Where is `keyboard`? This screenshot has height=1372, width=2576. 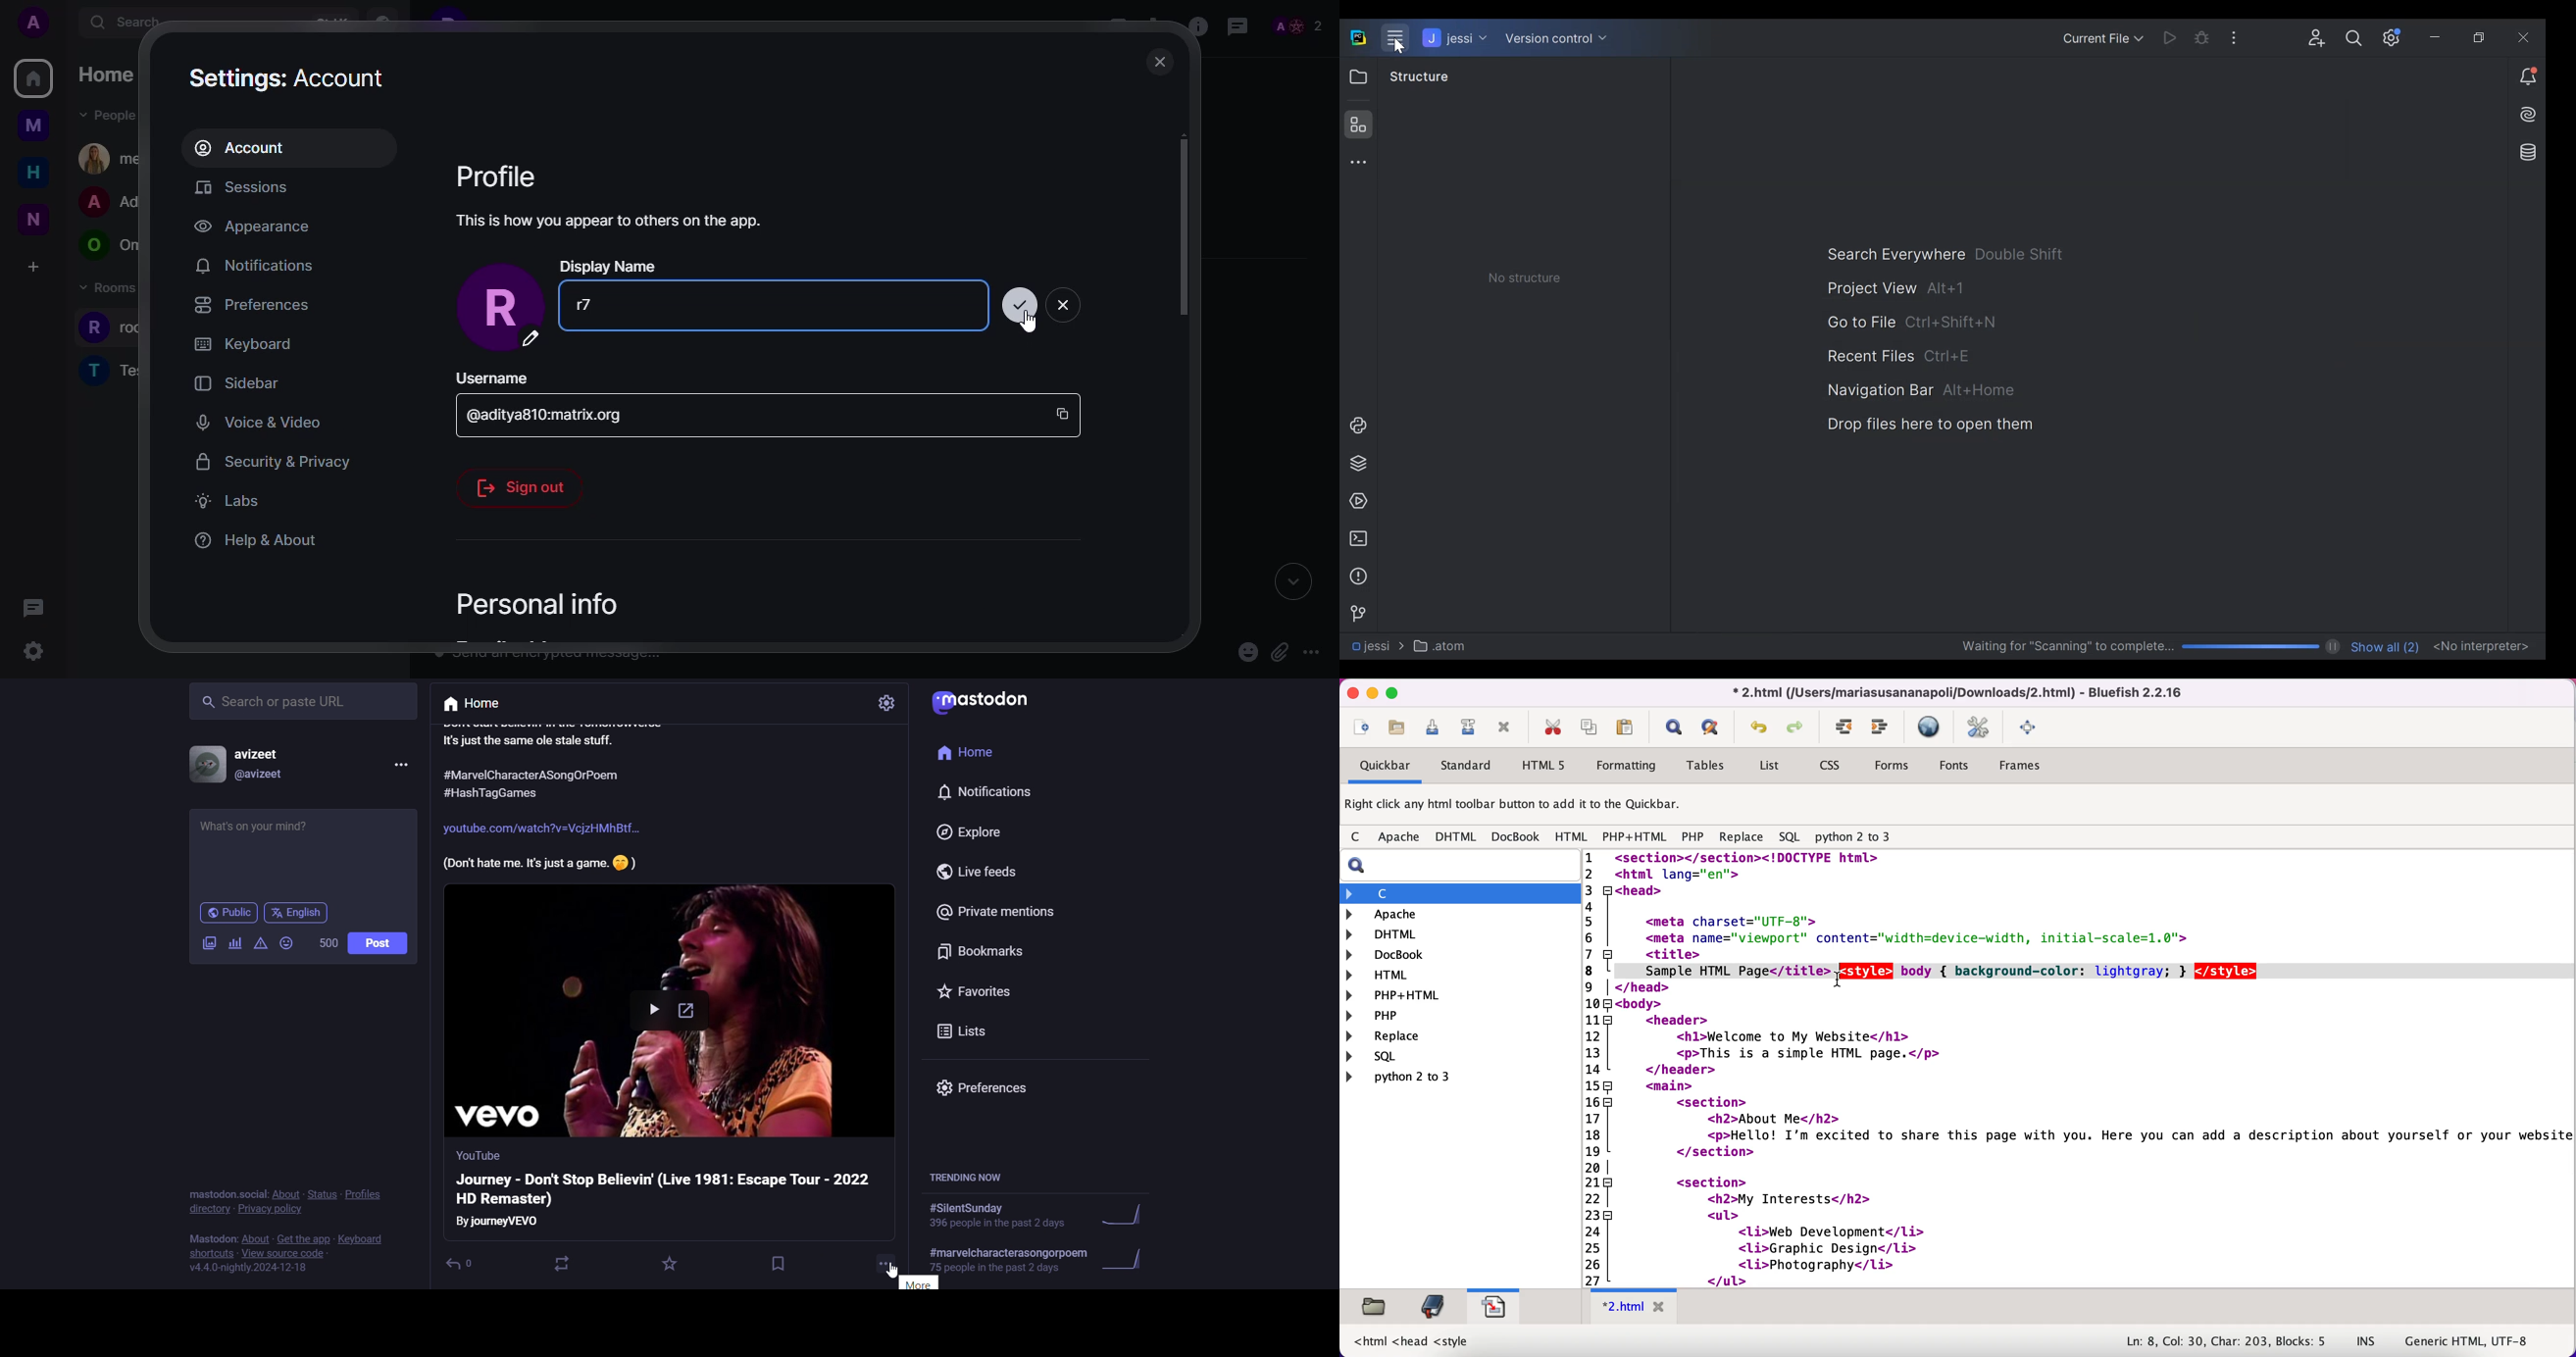 keyboard is located at coordinates (361, 1239).